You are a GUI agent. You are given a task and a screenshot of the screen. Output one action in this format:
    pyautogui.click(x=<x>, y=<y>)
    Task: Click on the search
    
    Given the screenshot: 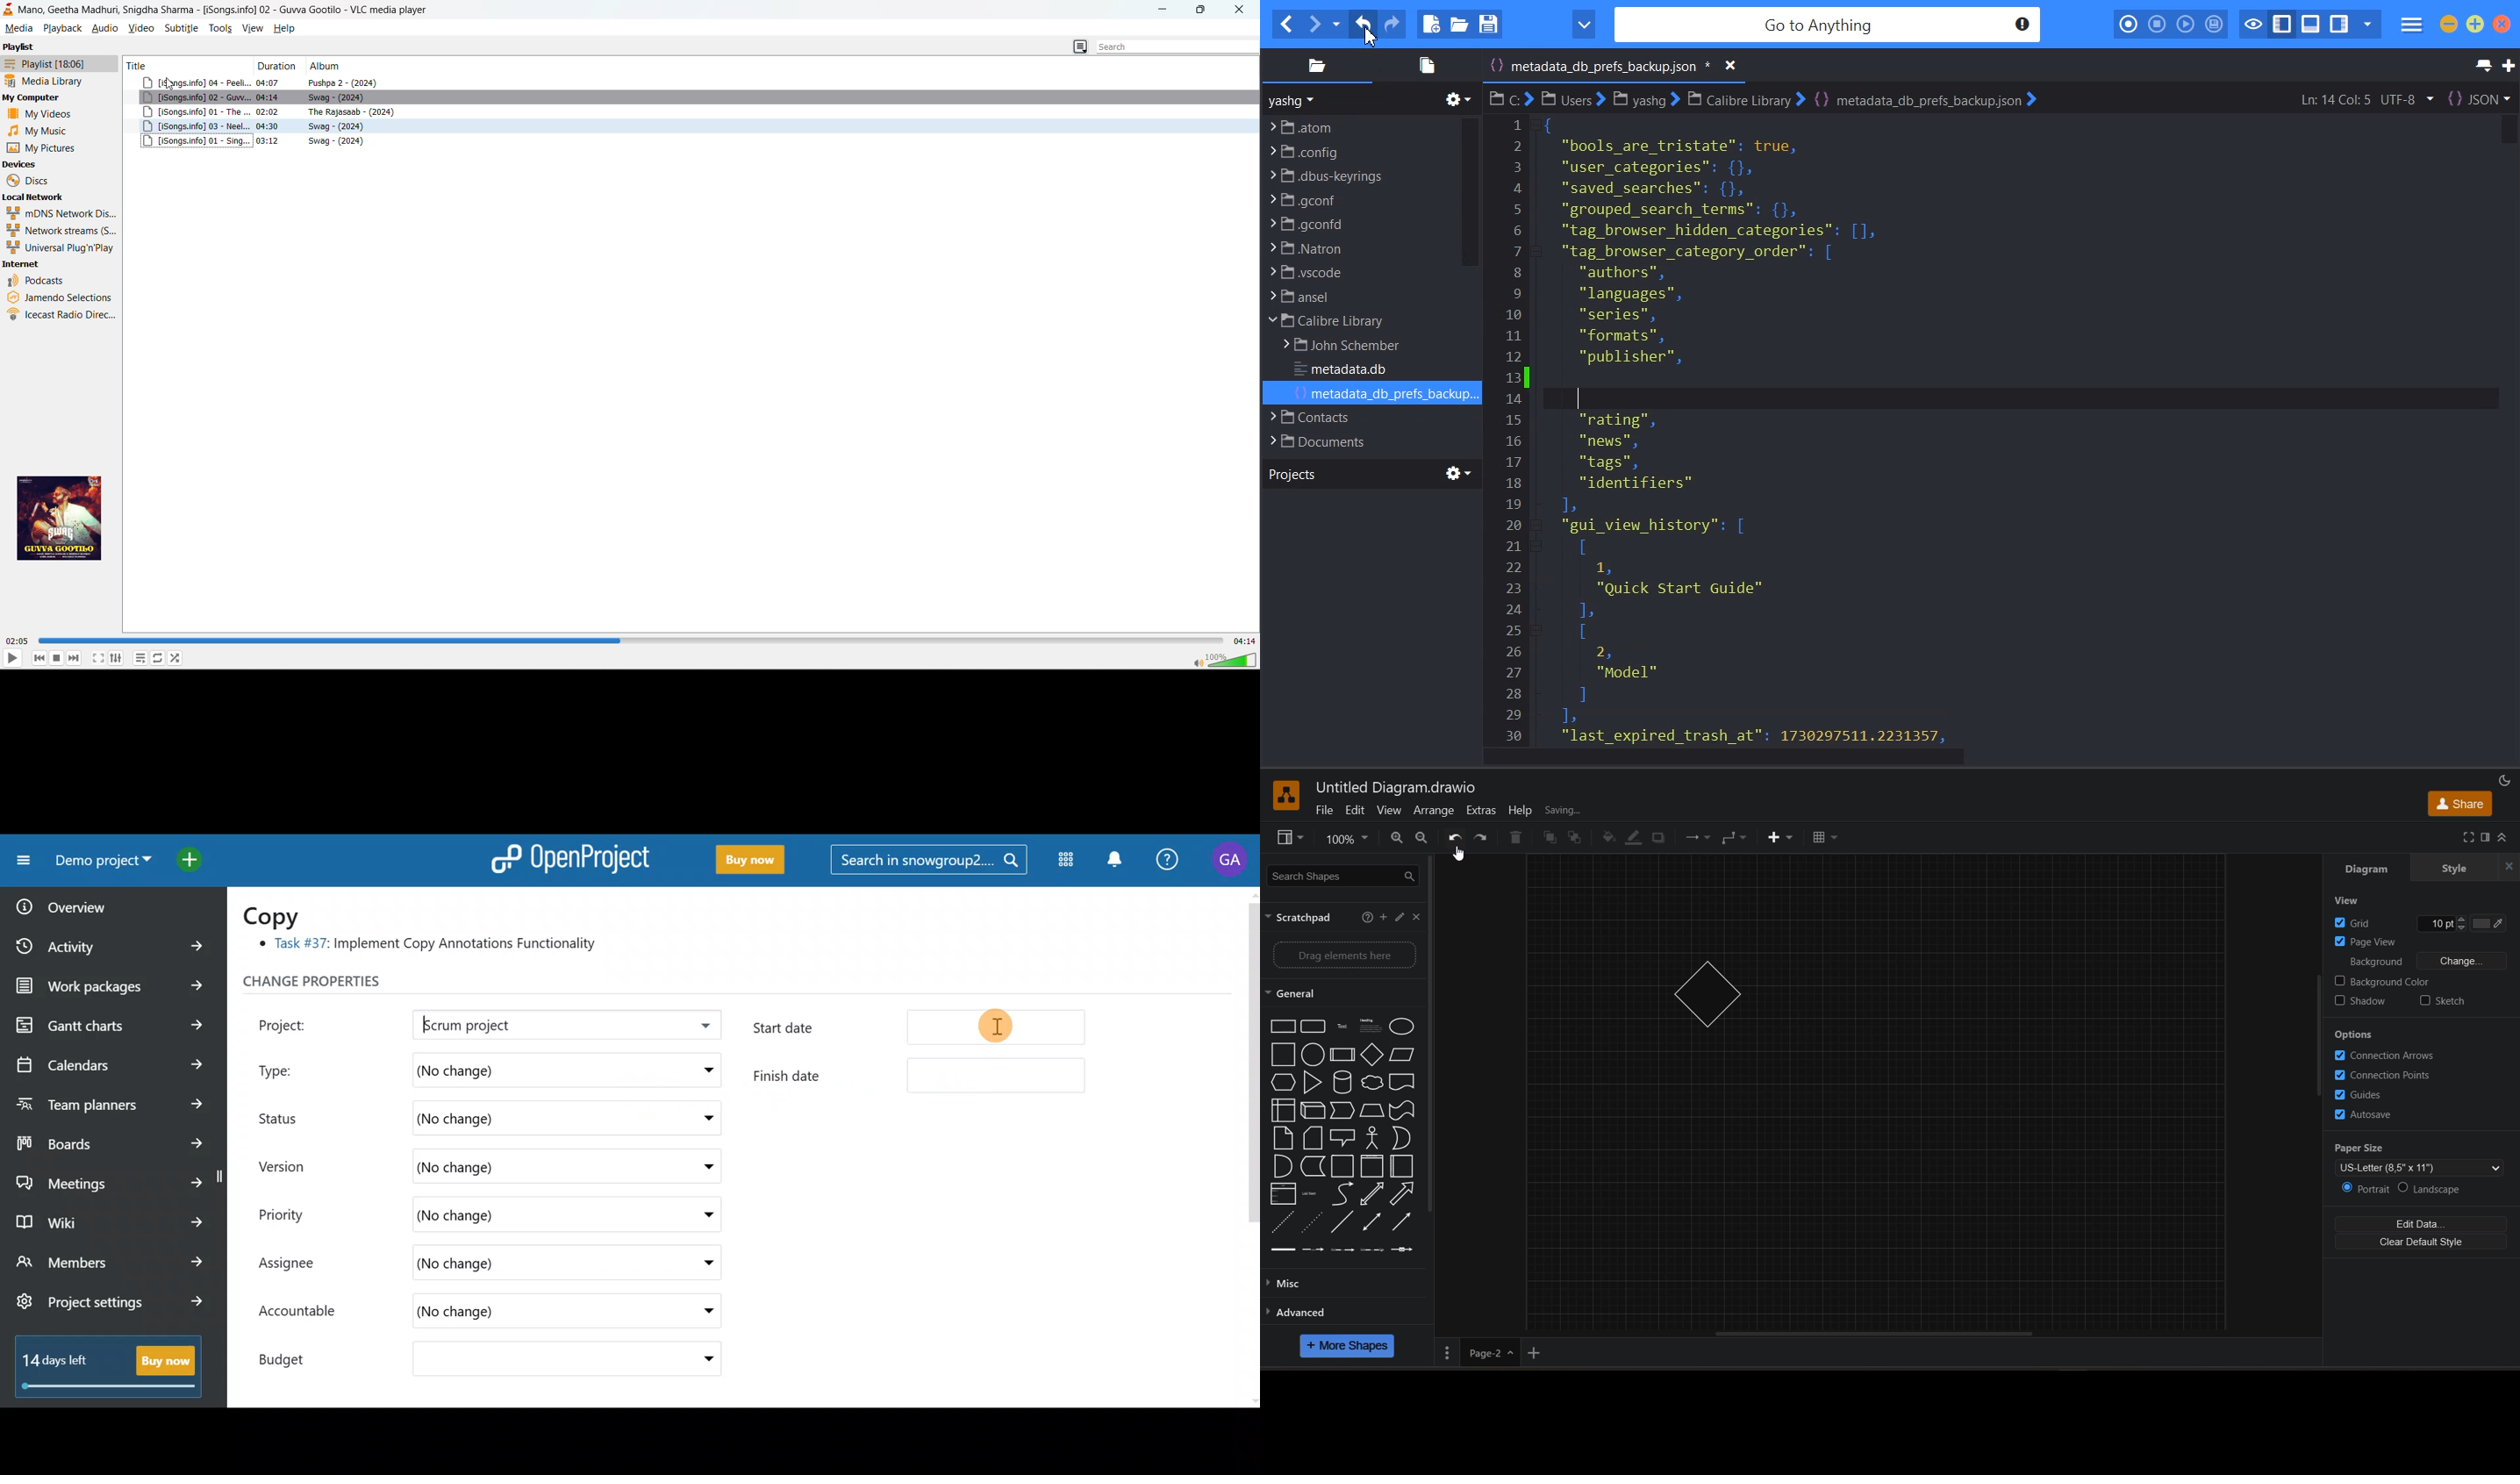 What is the action you would take?
    pyautogui.click(x=1172, y=48)
    